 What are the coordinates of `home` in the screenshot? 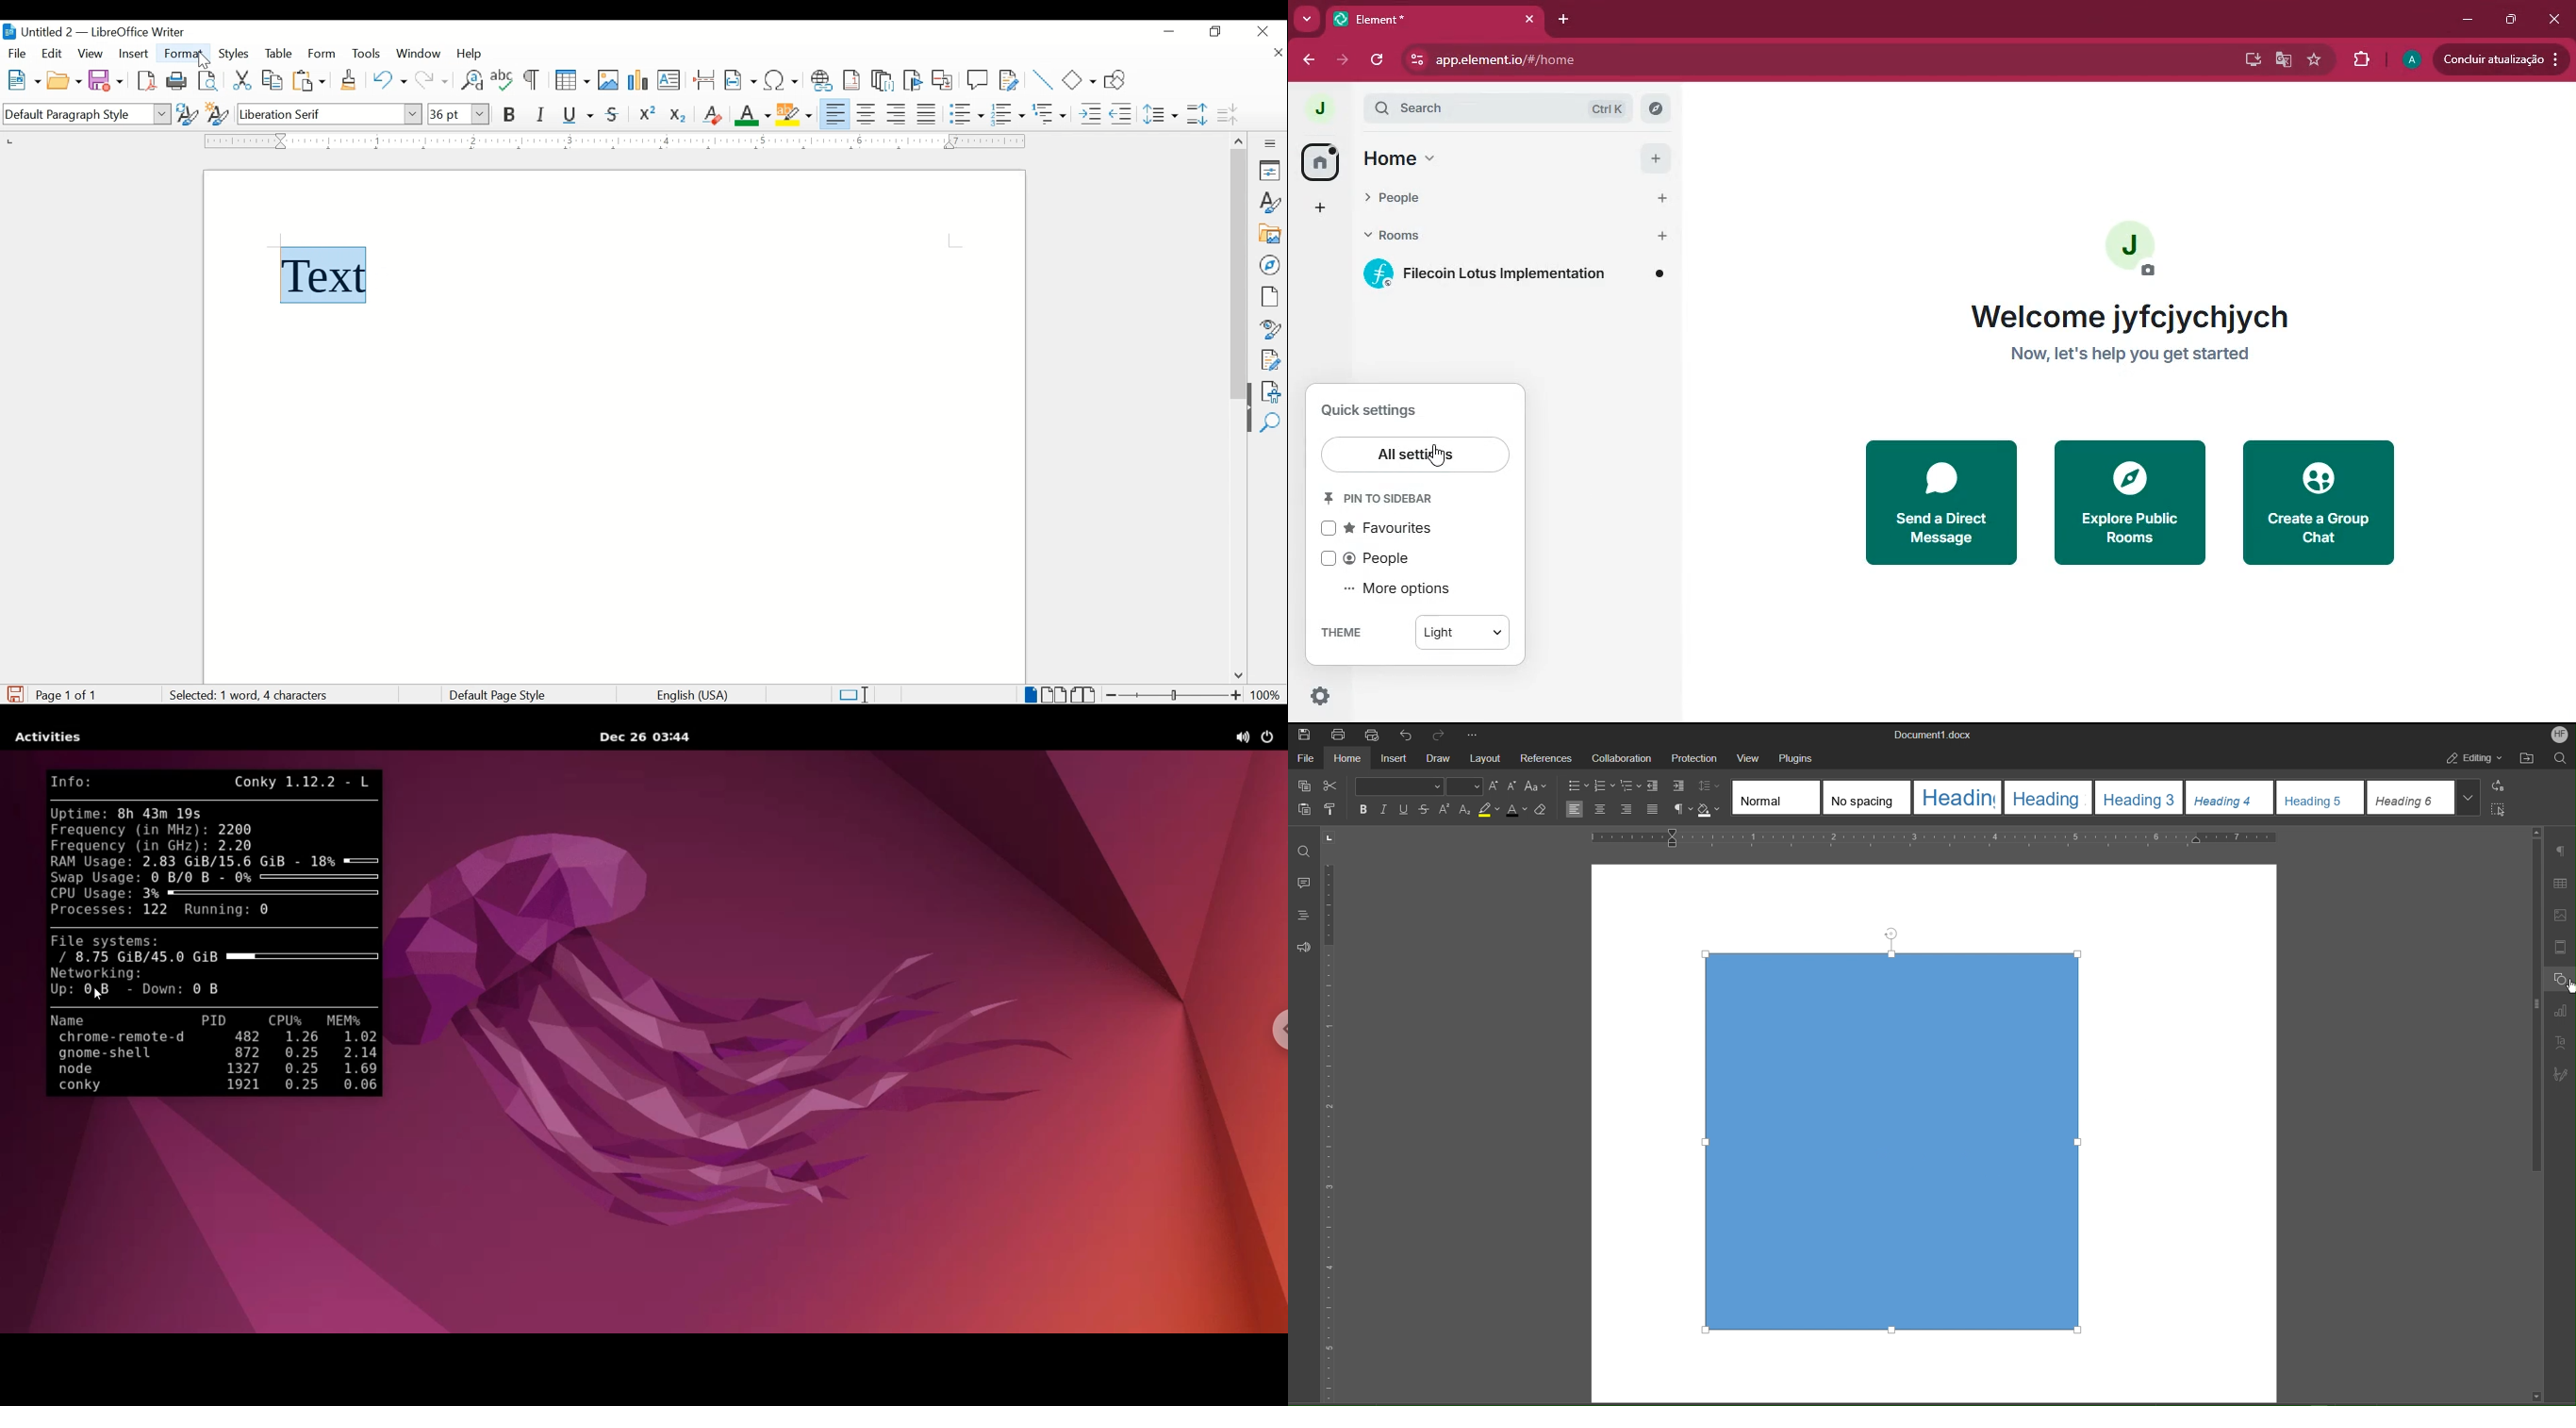 It's located at (1319, 162).